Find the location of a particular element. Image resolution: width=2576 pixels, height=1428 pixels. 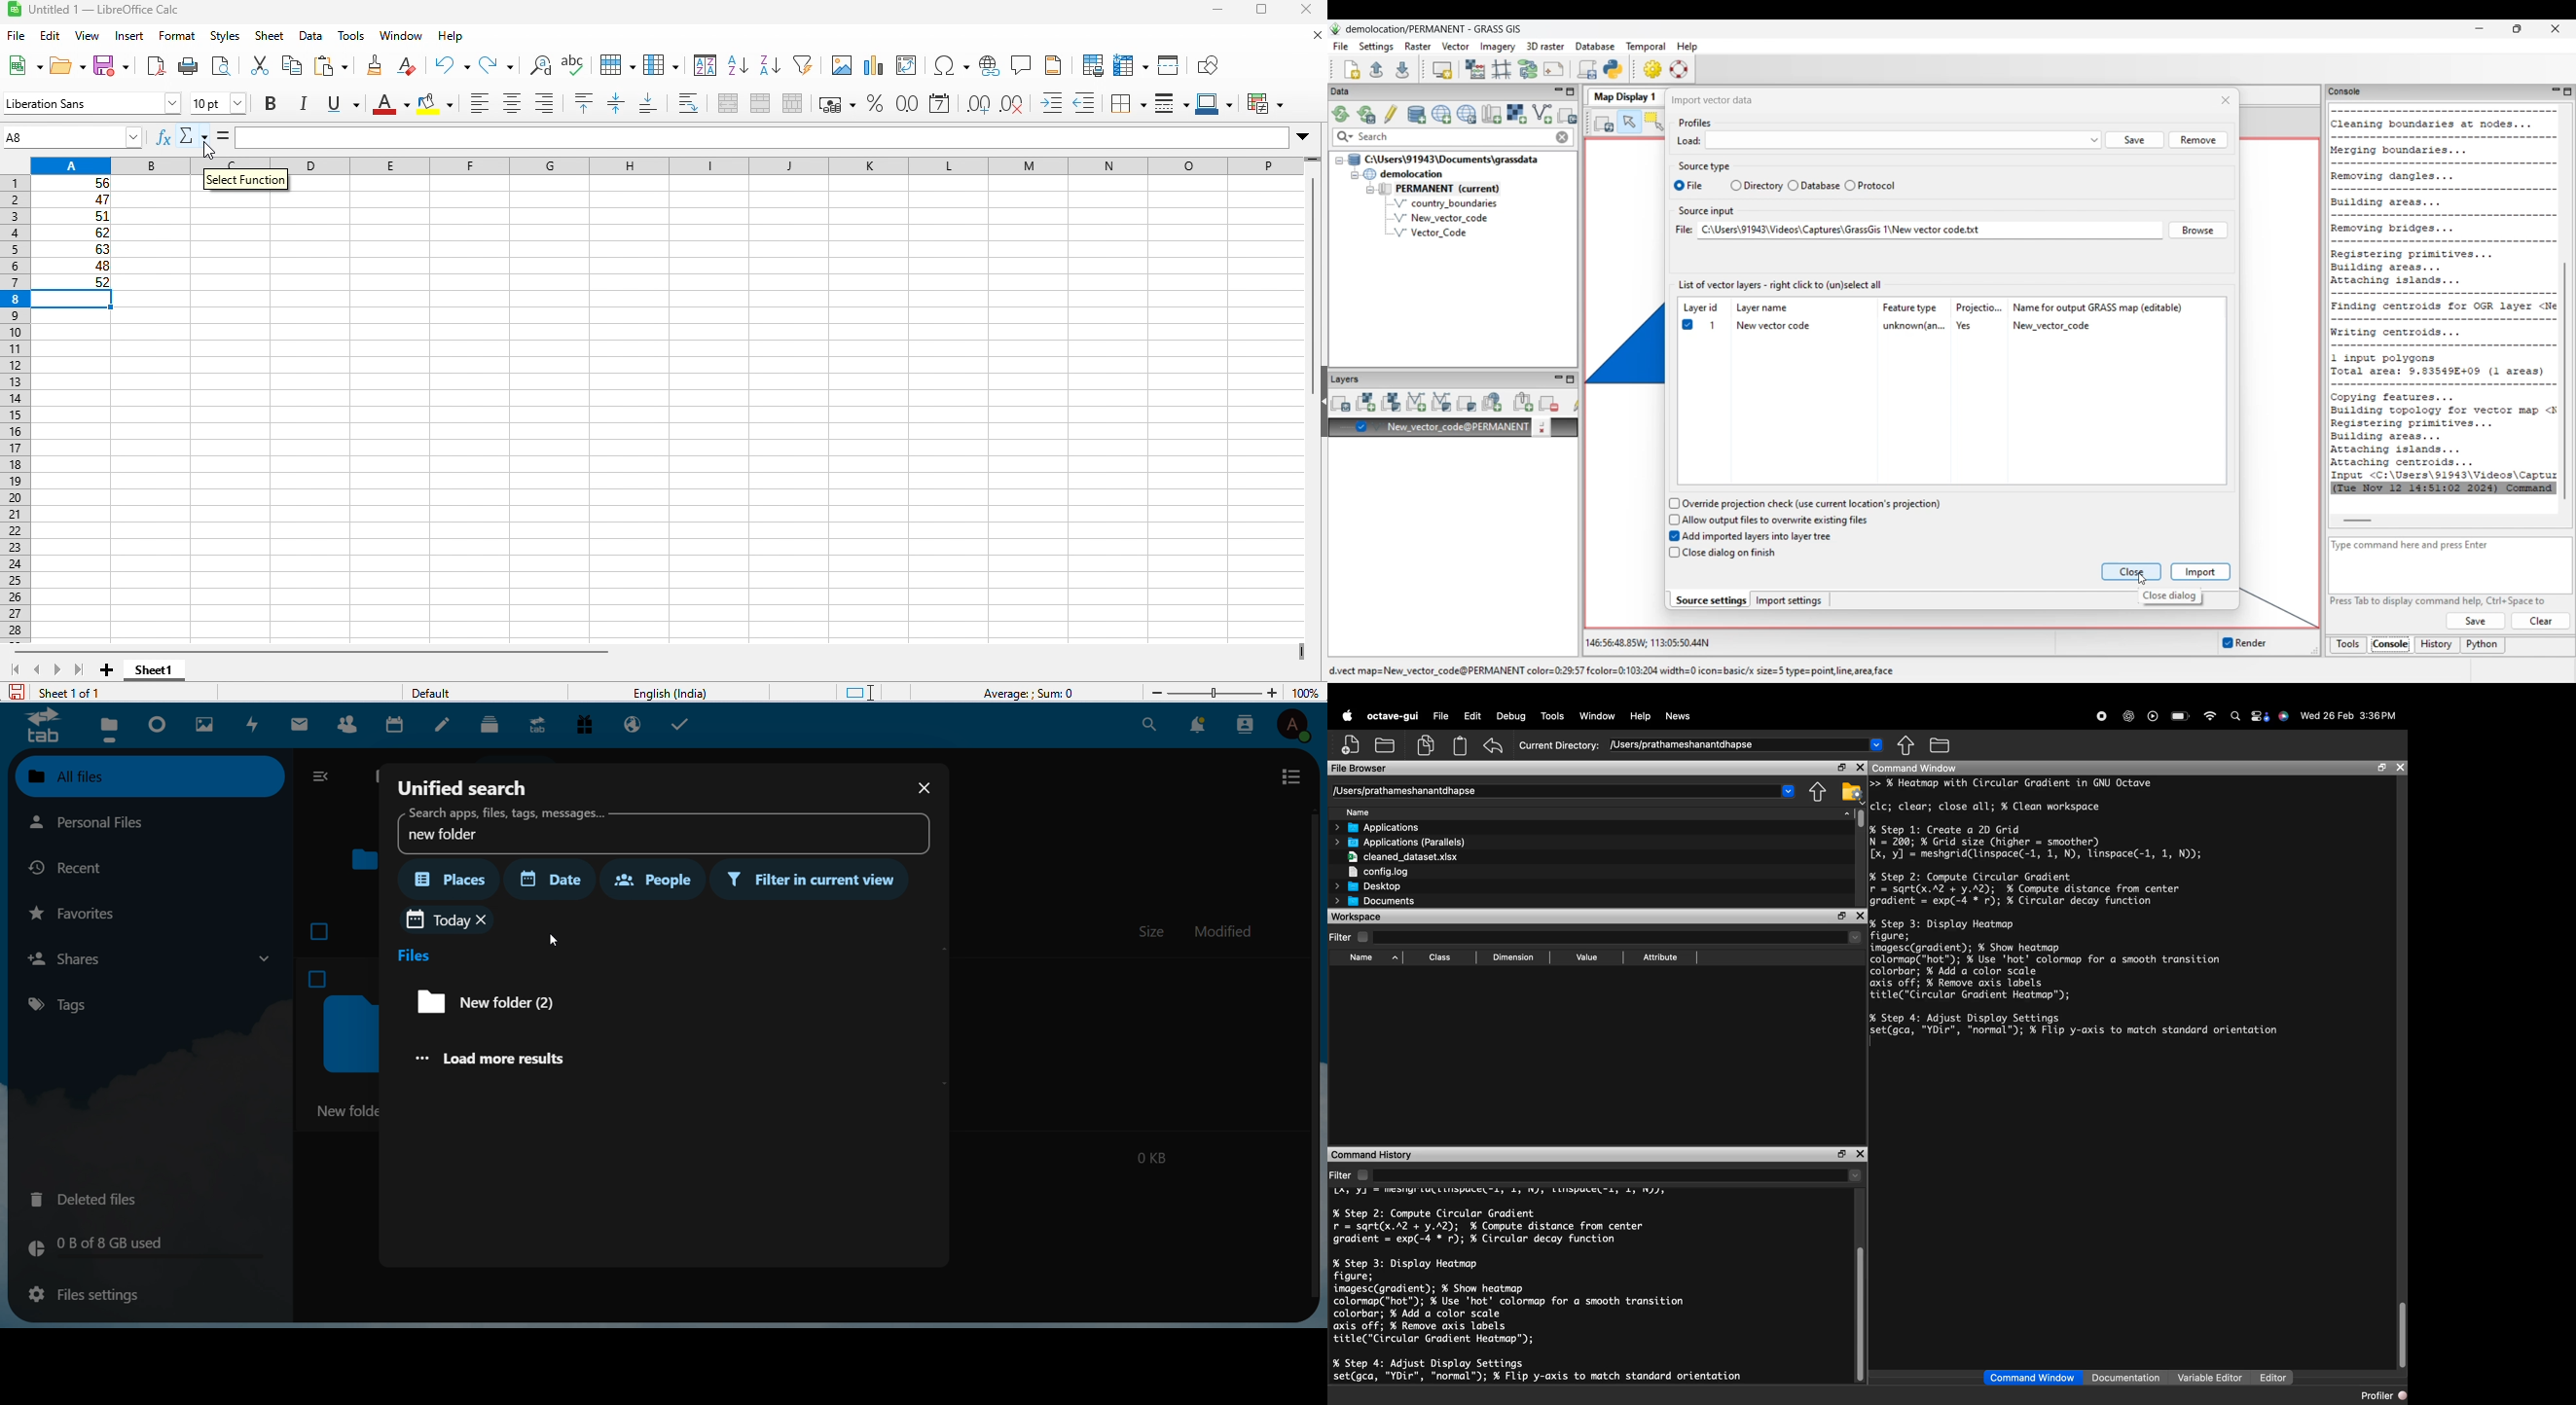

contacts is located at coordinates (1246, 724).